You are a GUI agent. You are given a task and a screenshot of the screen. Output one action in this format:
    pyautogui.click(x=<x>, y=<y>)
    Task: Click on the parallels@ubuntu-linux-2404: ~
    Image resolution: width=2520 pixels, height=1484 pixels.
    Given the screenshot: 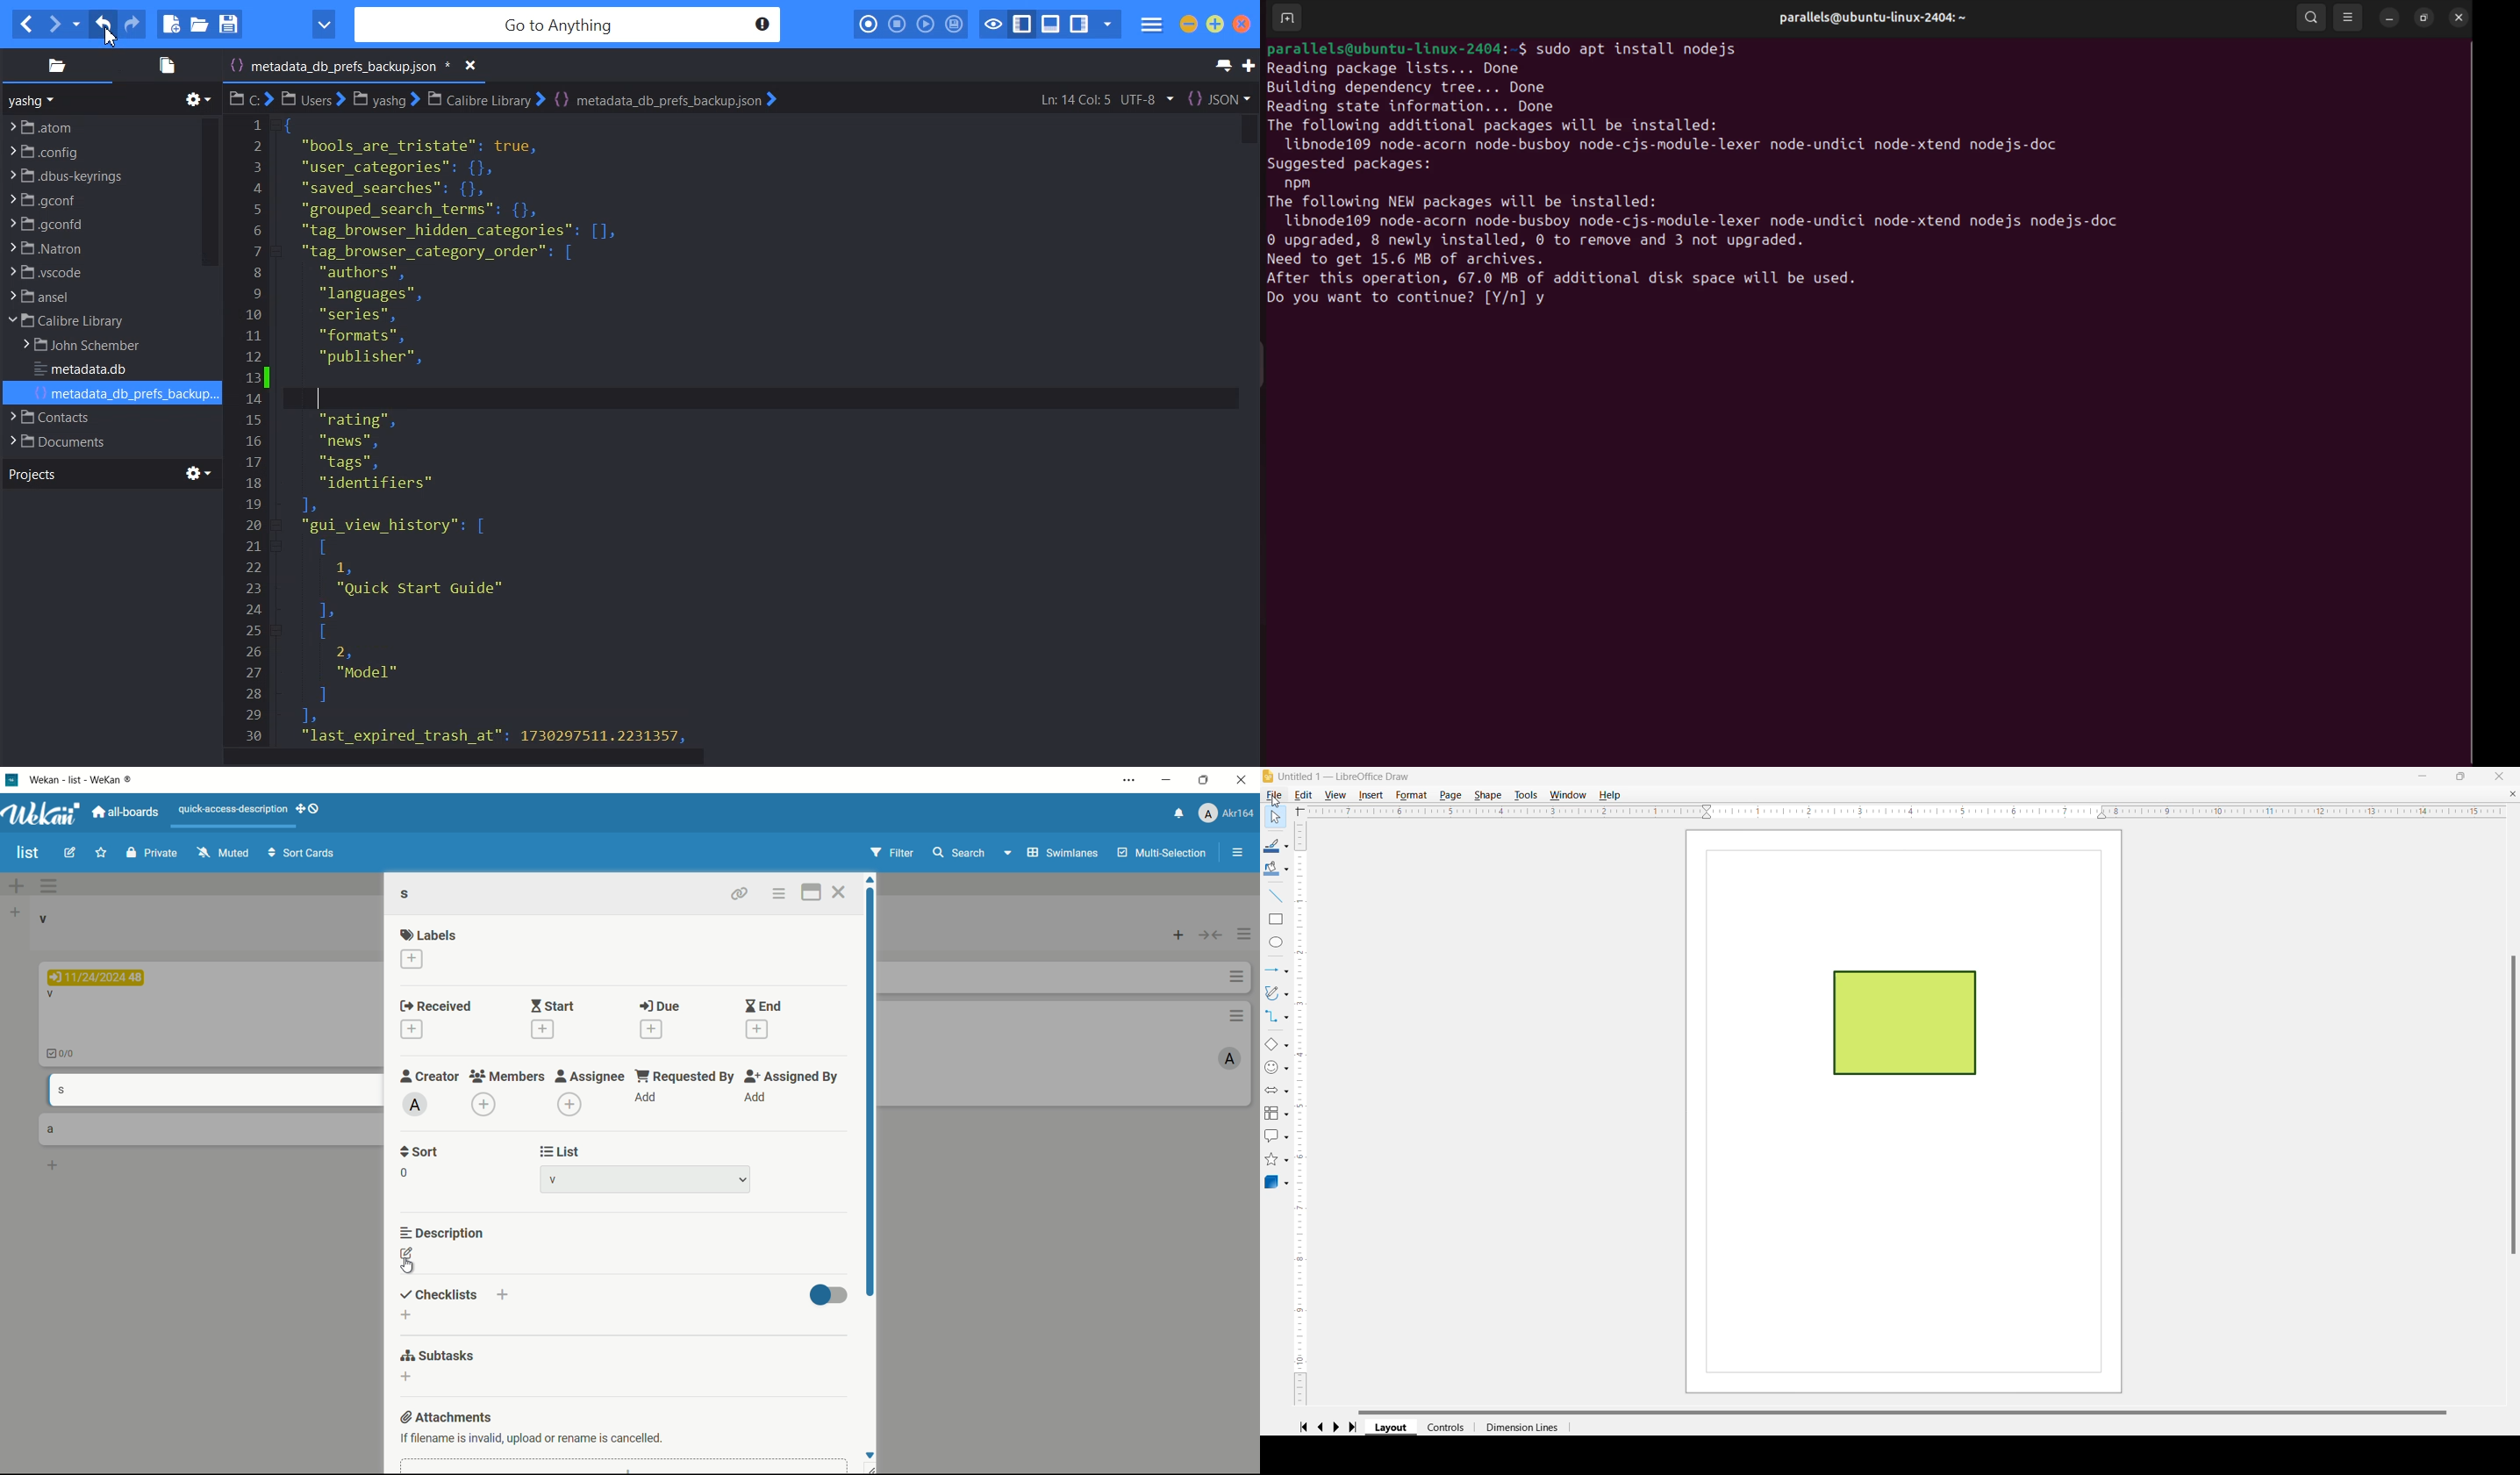 What is the action you would take?
    pyautogui.click(x=1867, y=20)
    